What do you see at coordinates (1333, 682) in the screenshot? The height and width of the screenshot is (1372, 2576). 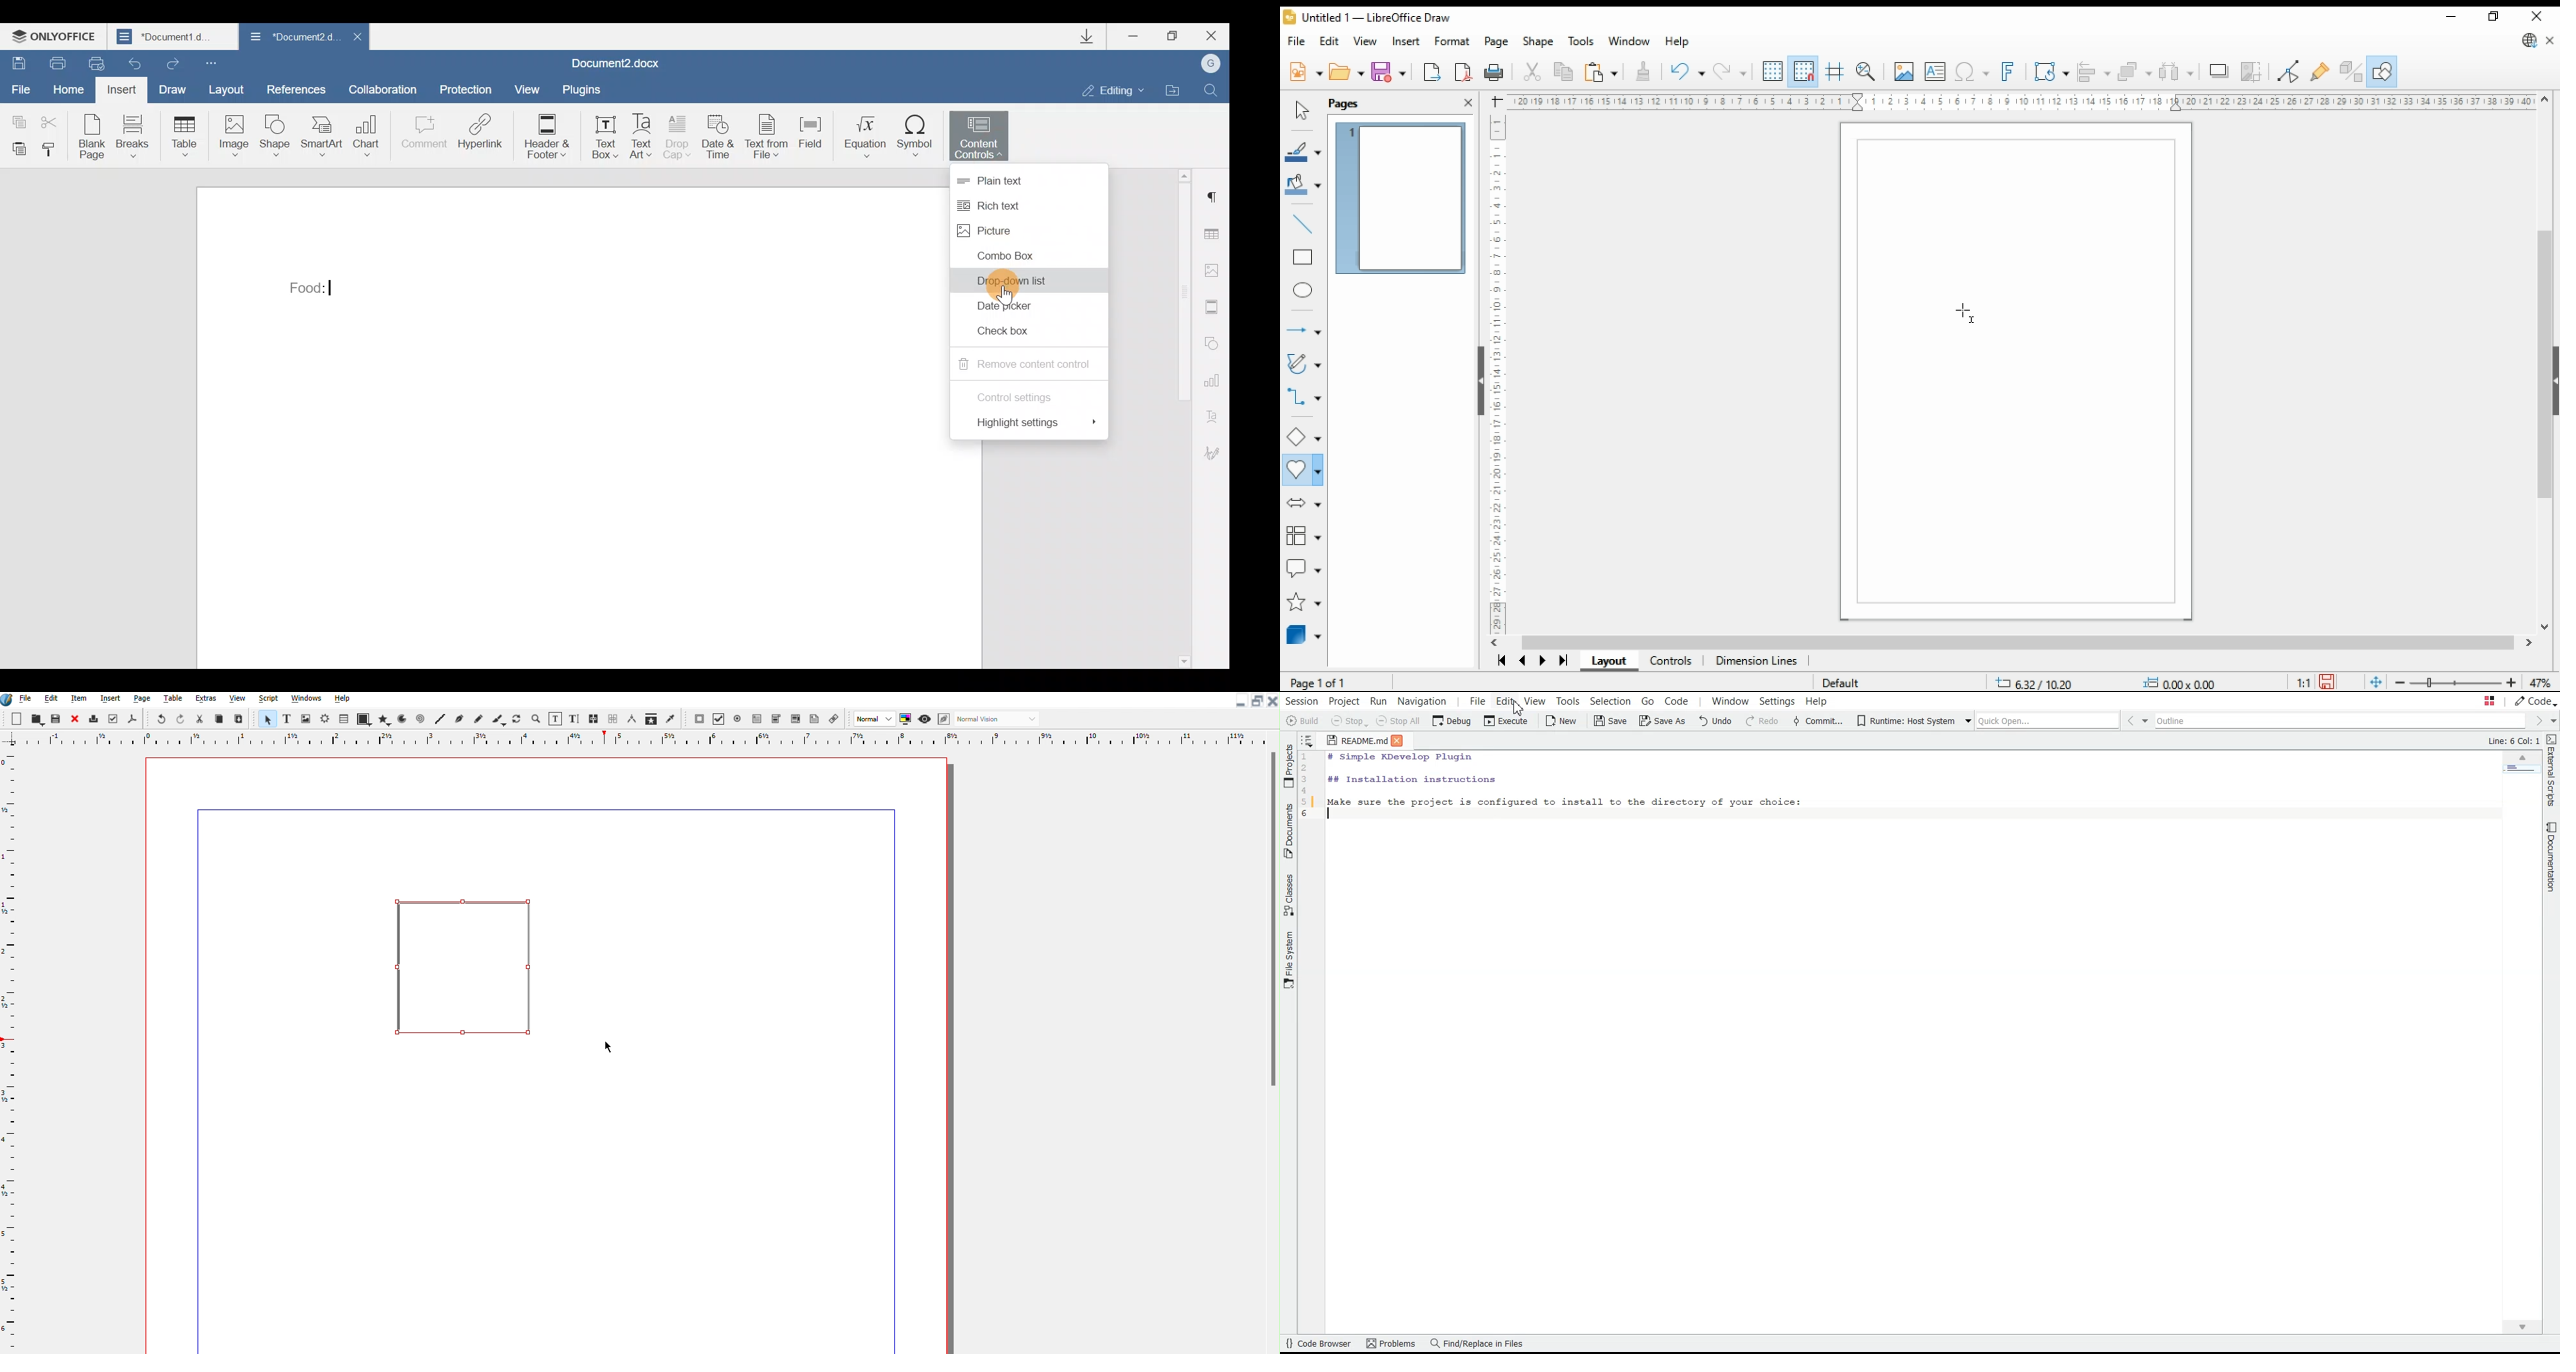 I see `Page` at bounding box center [1333, 682].